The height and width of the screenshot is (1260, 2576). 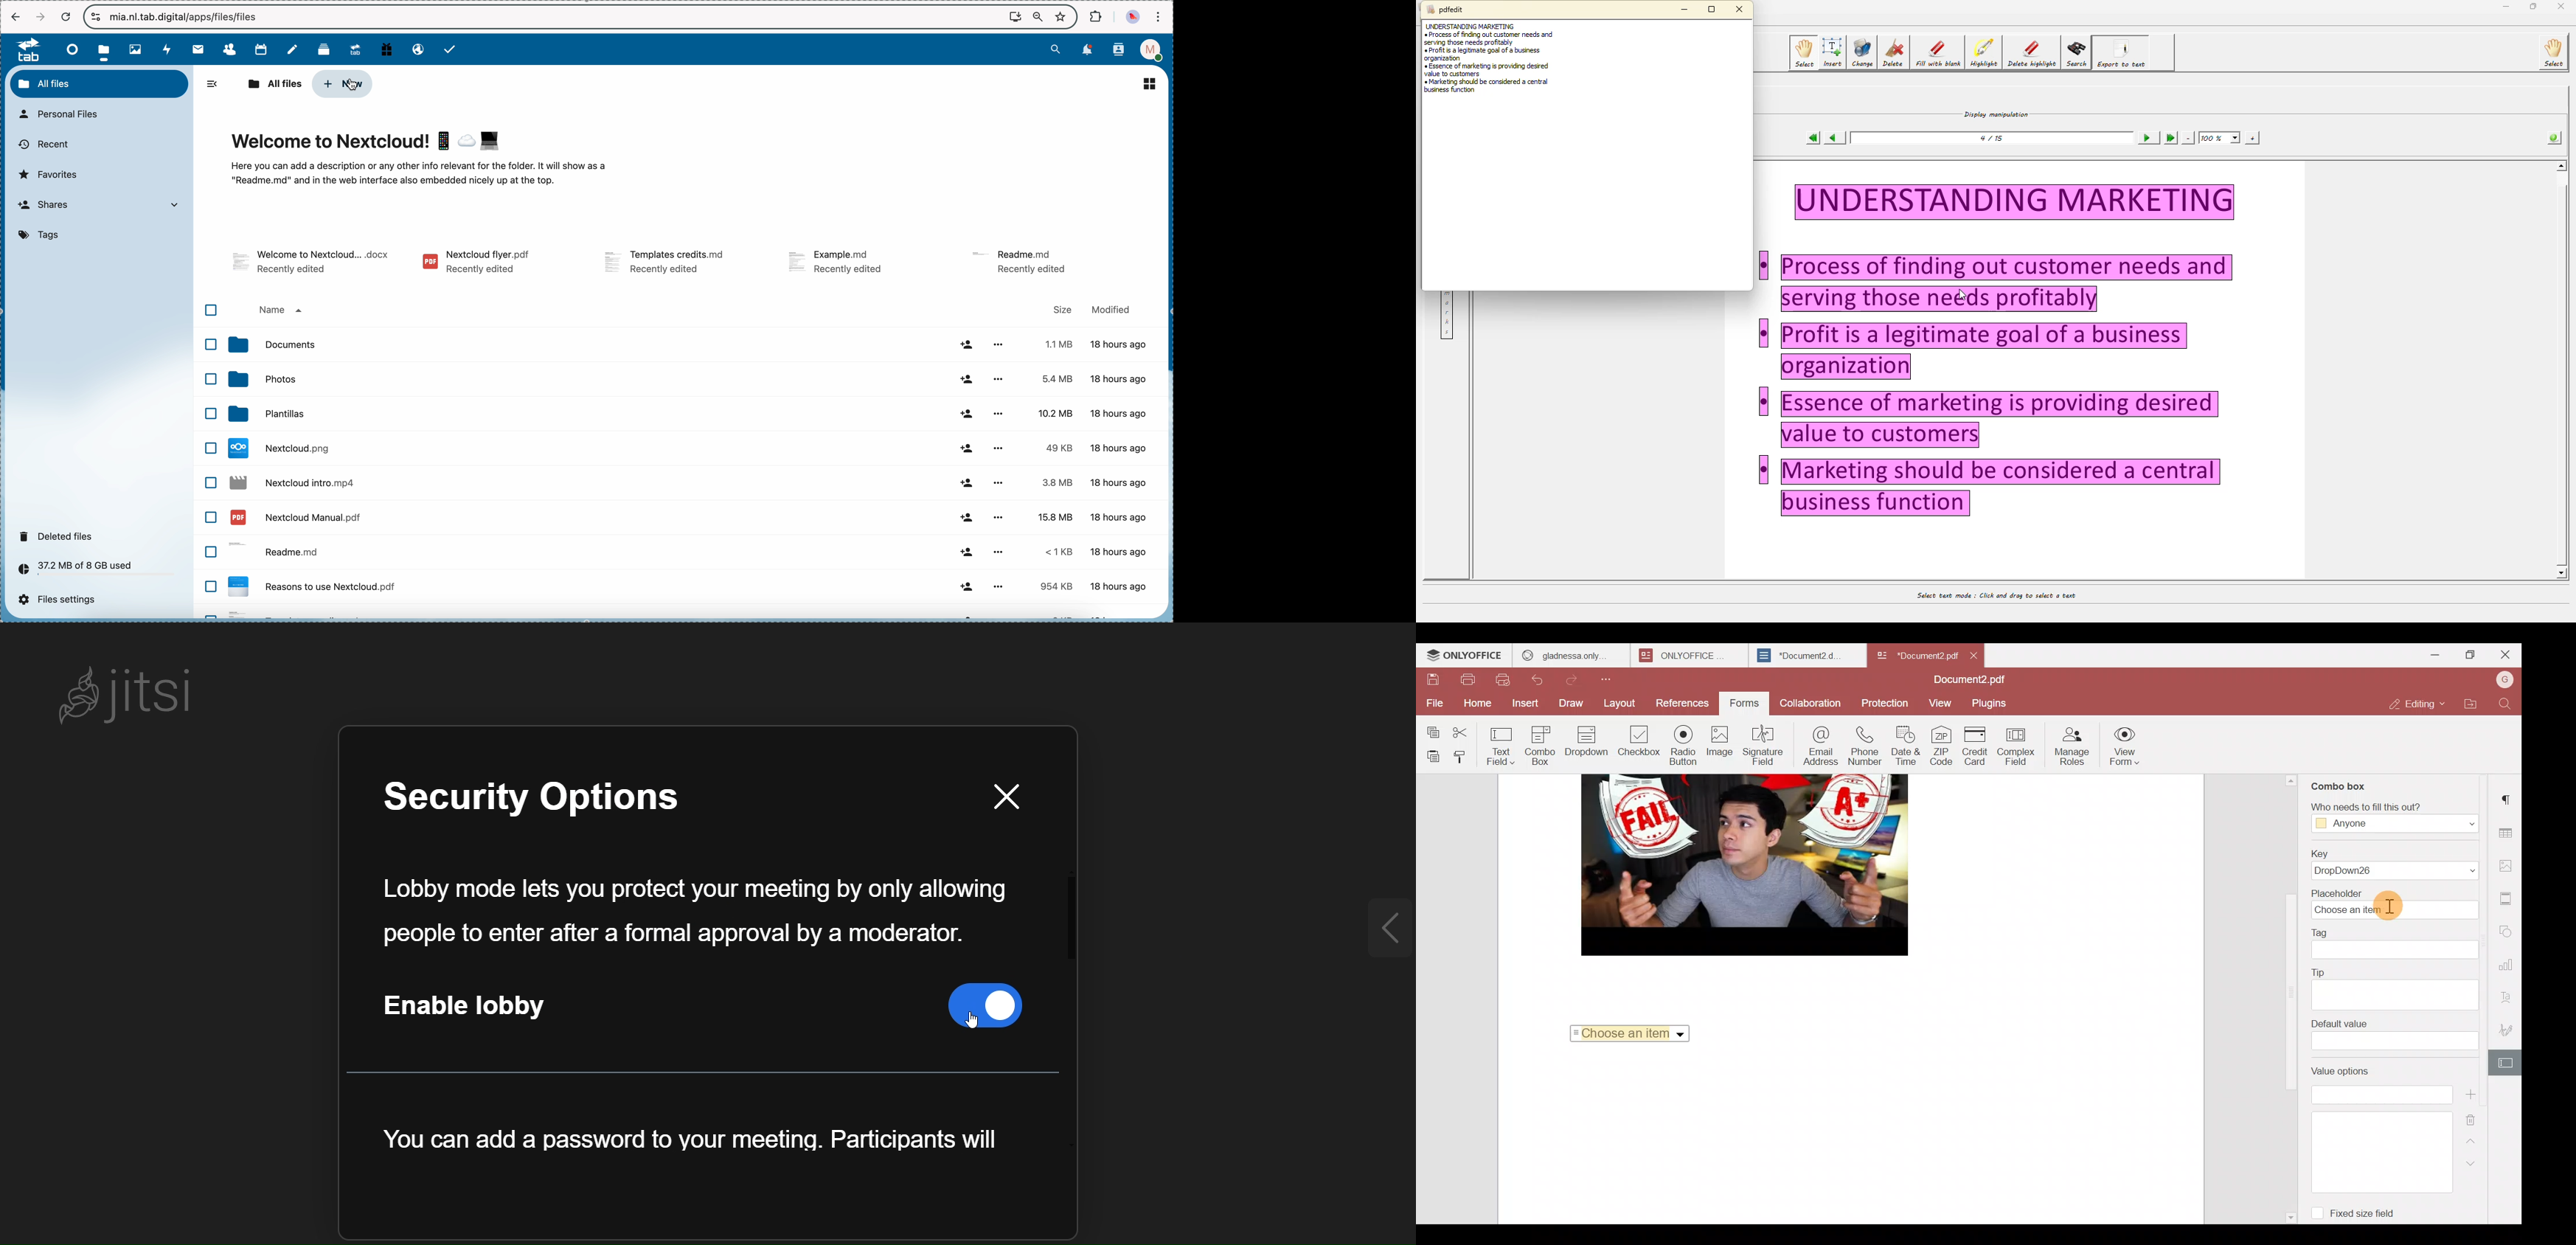 What do you see at coordinates (1985, 351) in the screenshot?
I see `` at bounding box center [1985, 351].